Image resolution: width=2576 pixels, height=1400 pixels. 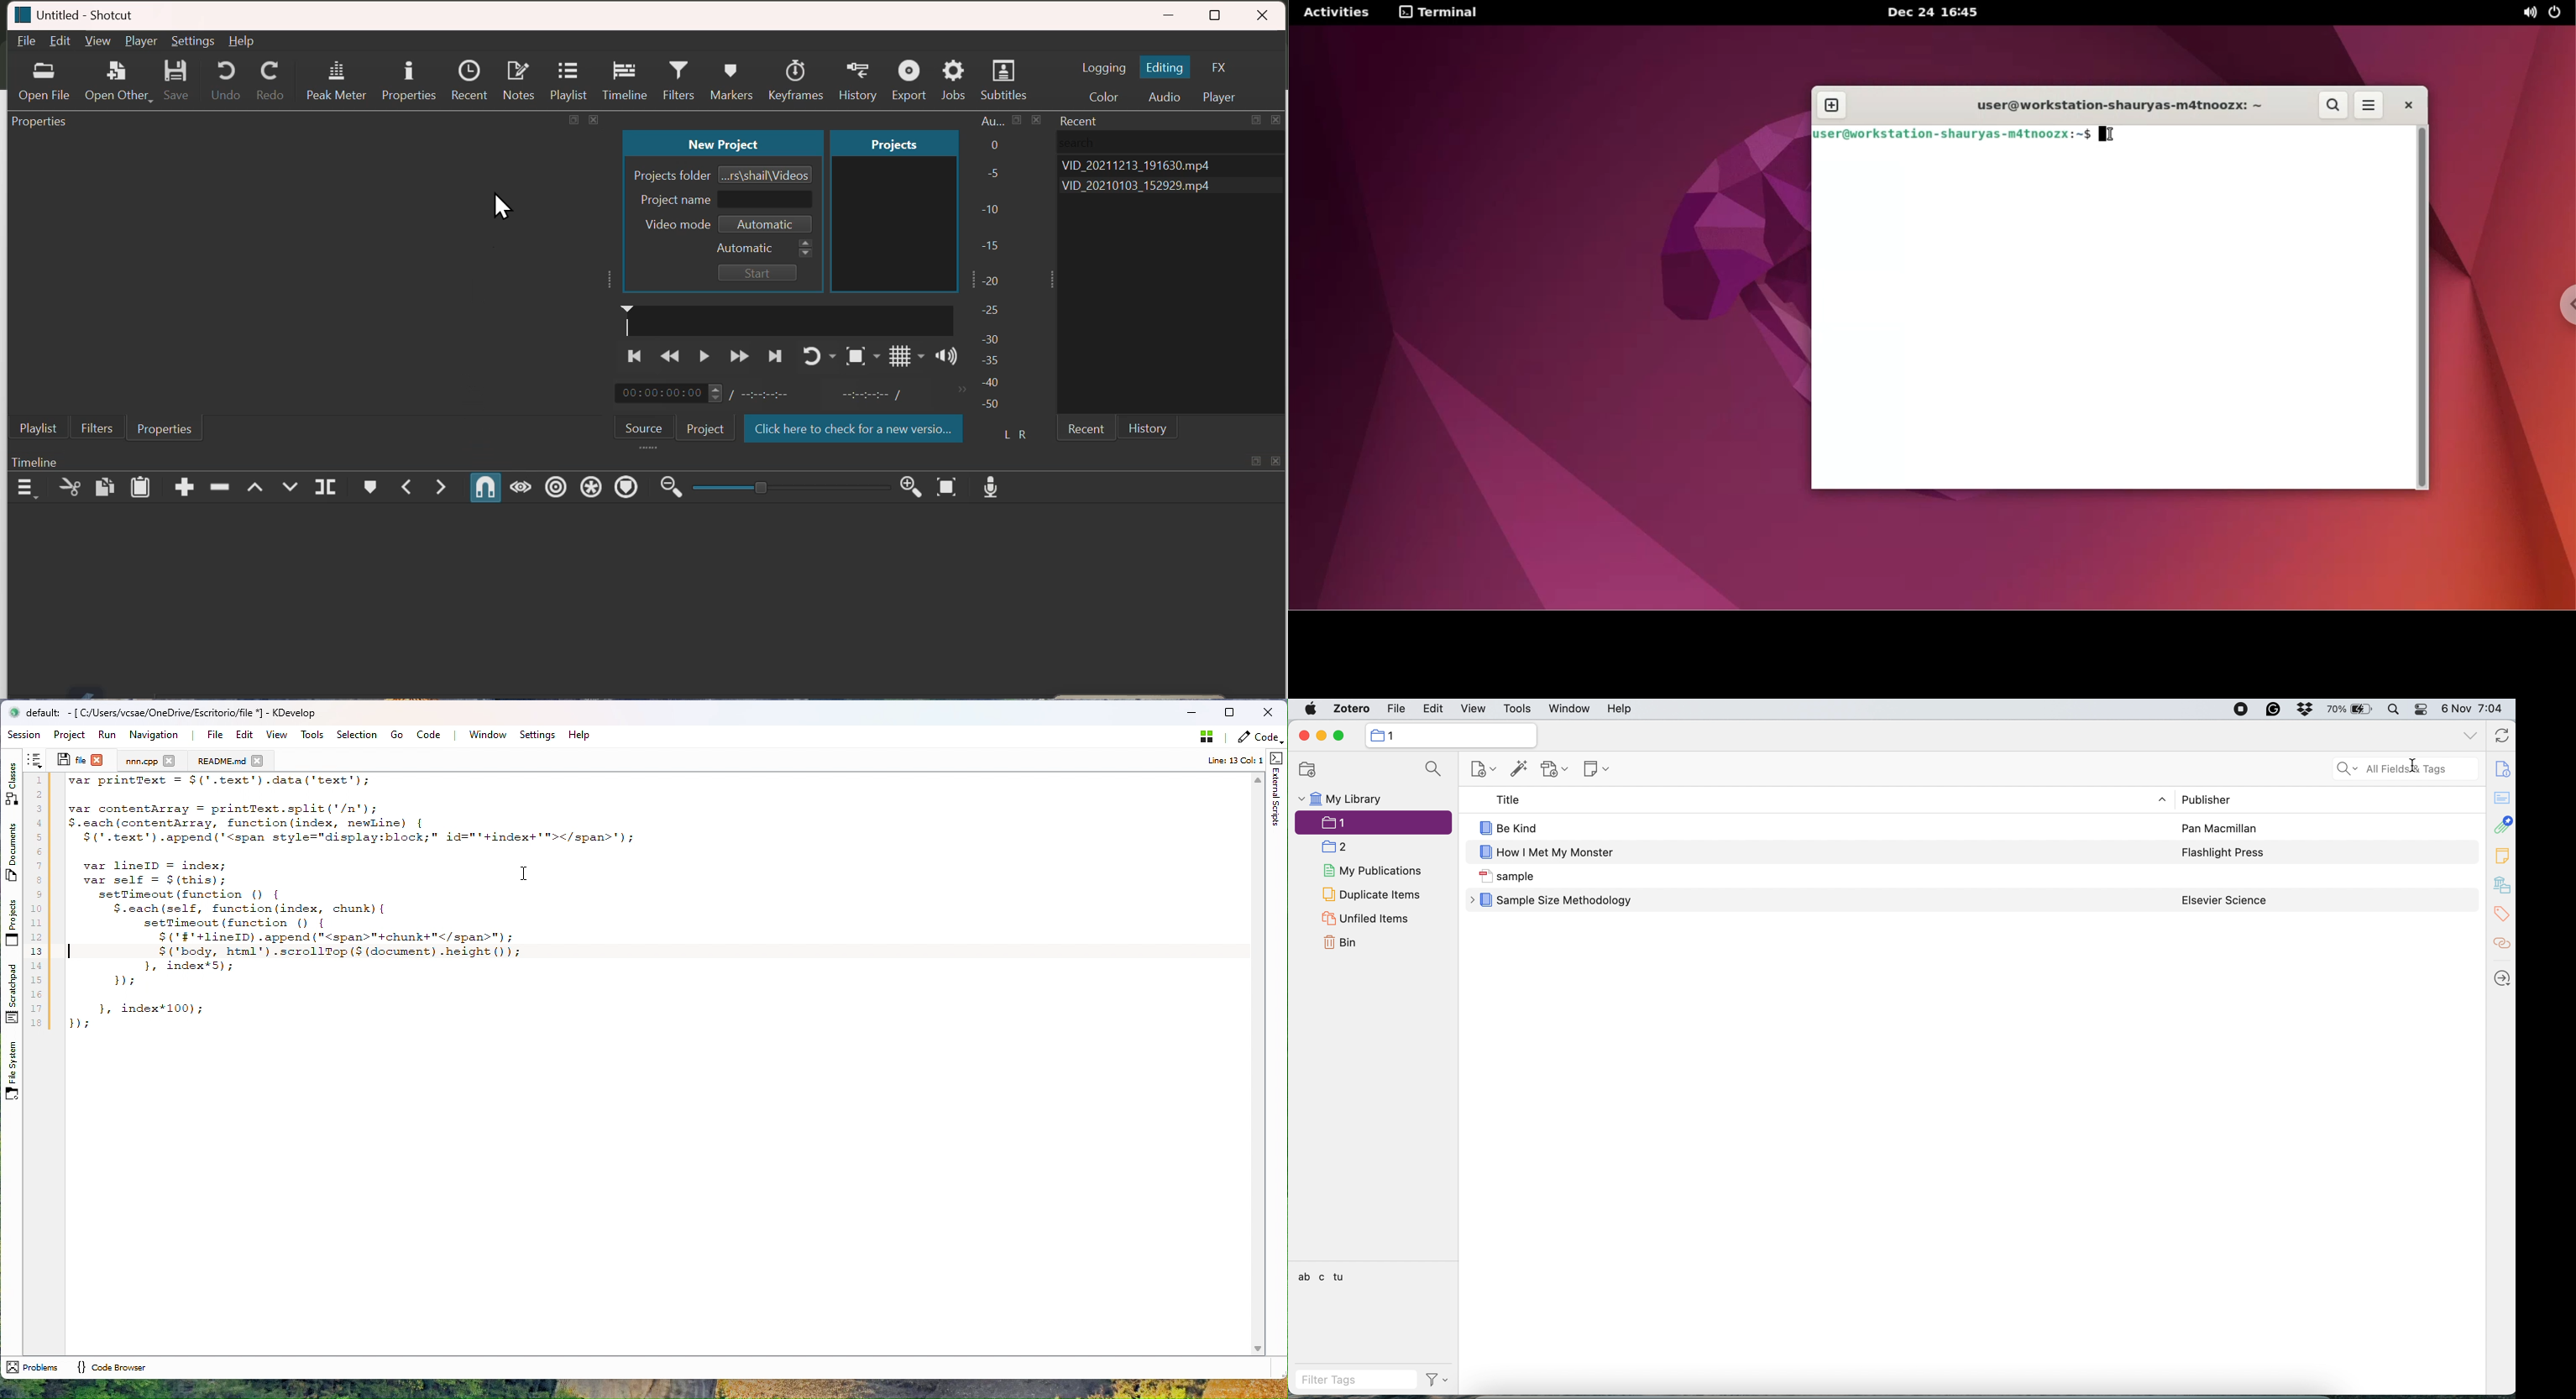 What do you see at coordinates (407, 74) in the screenshot?
I see `Properties` at bounding box center [407, 74].